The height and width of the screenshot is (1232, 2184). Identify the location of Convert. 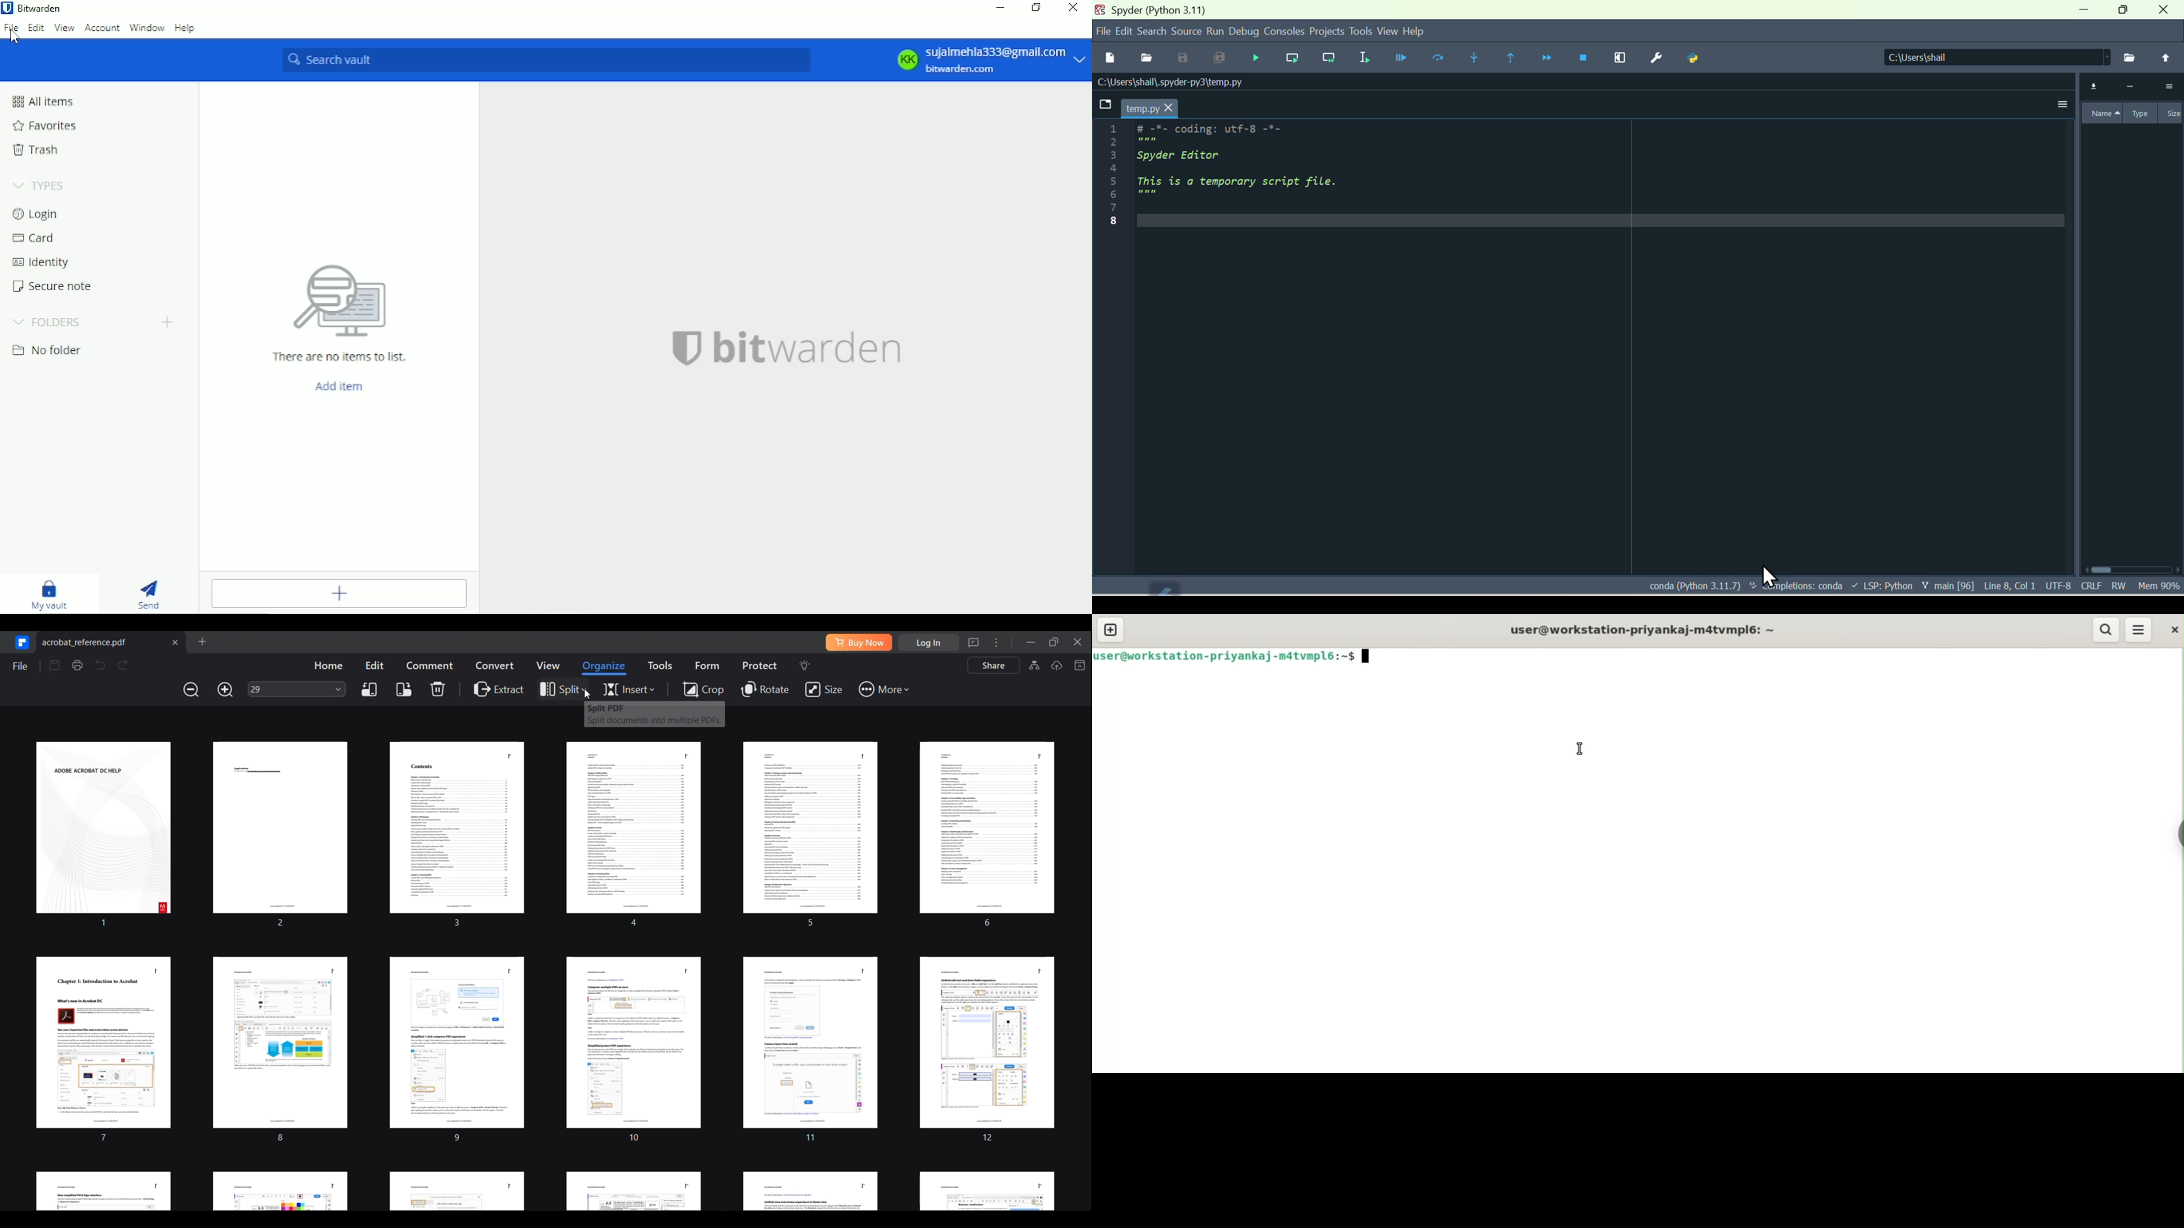
(495, 665).